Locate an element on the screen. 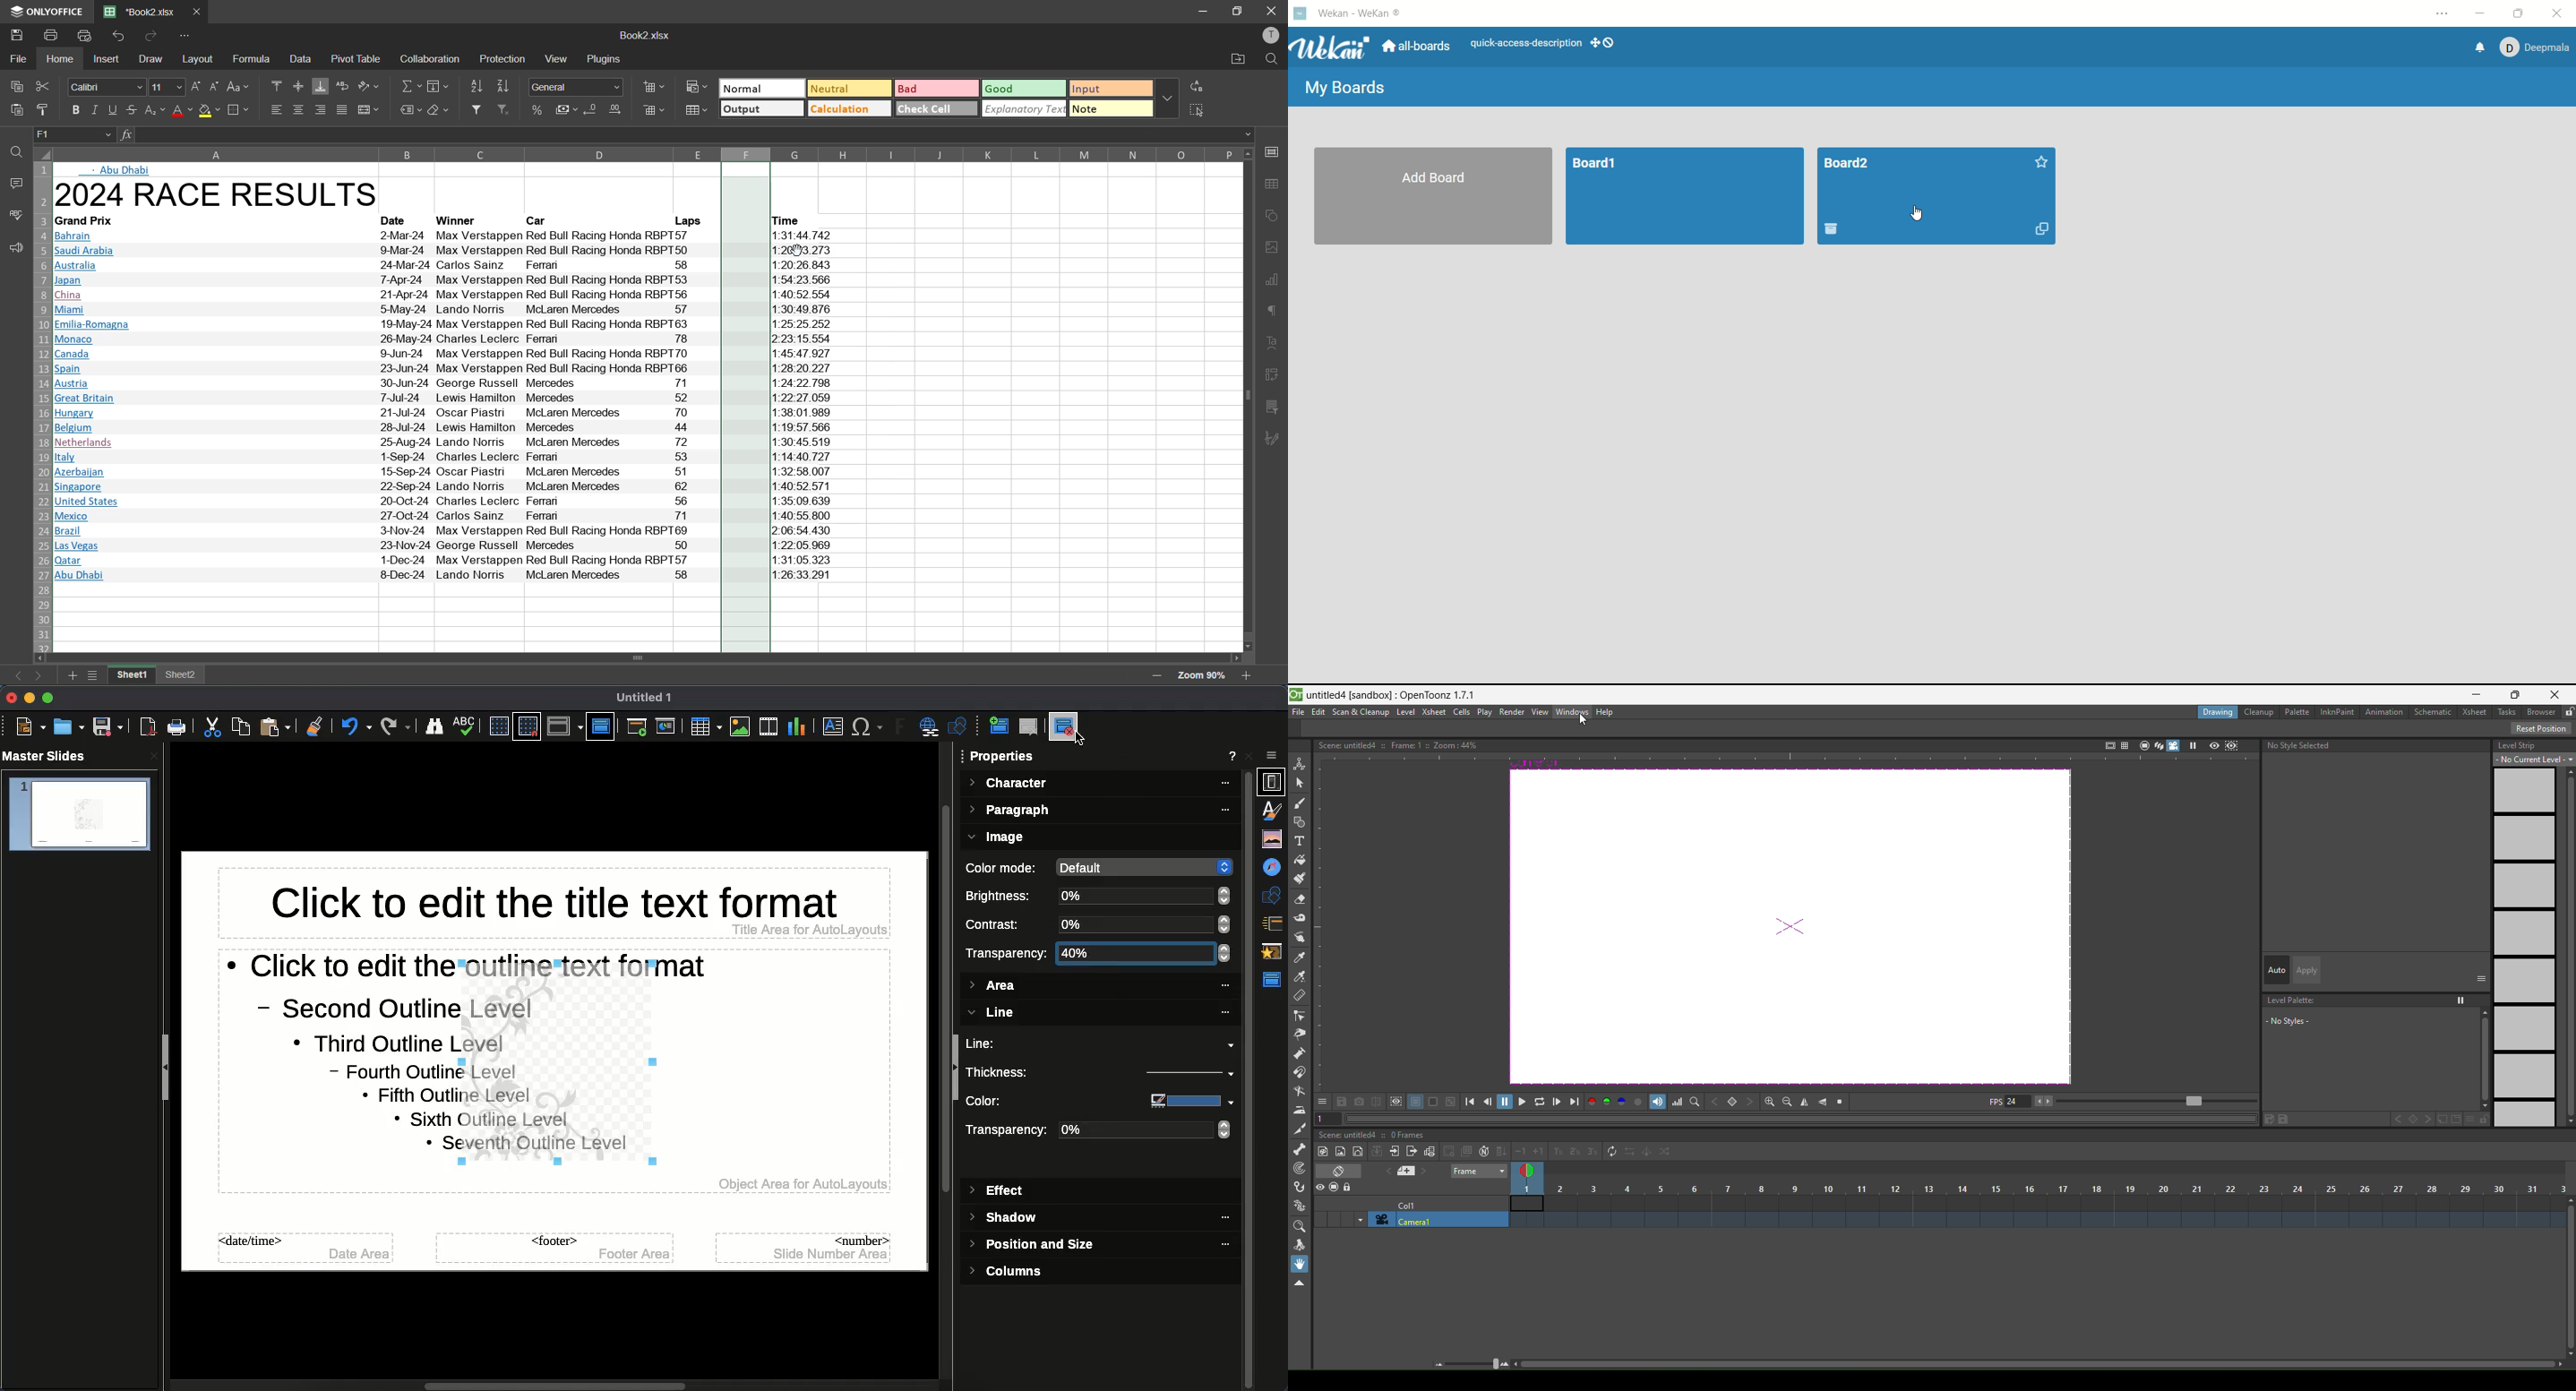 The width and height of the screenshot is (2576, 1400). Paste is located at coordinates (277, 726).